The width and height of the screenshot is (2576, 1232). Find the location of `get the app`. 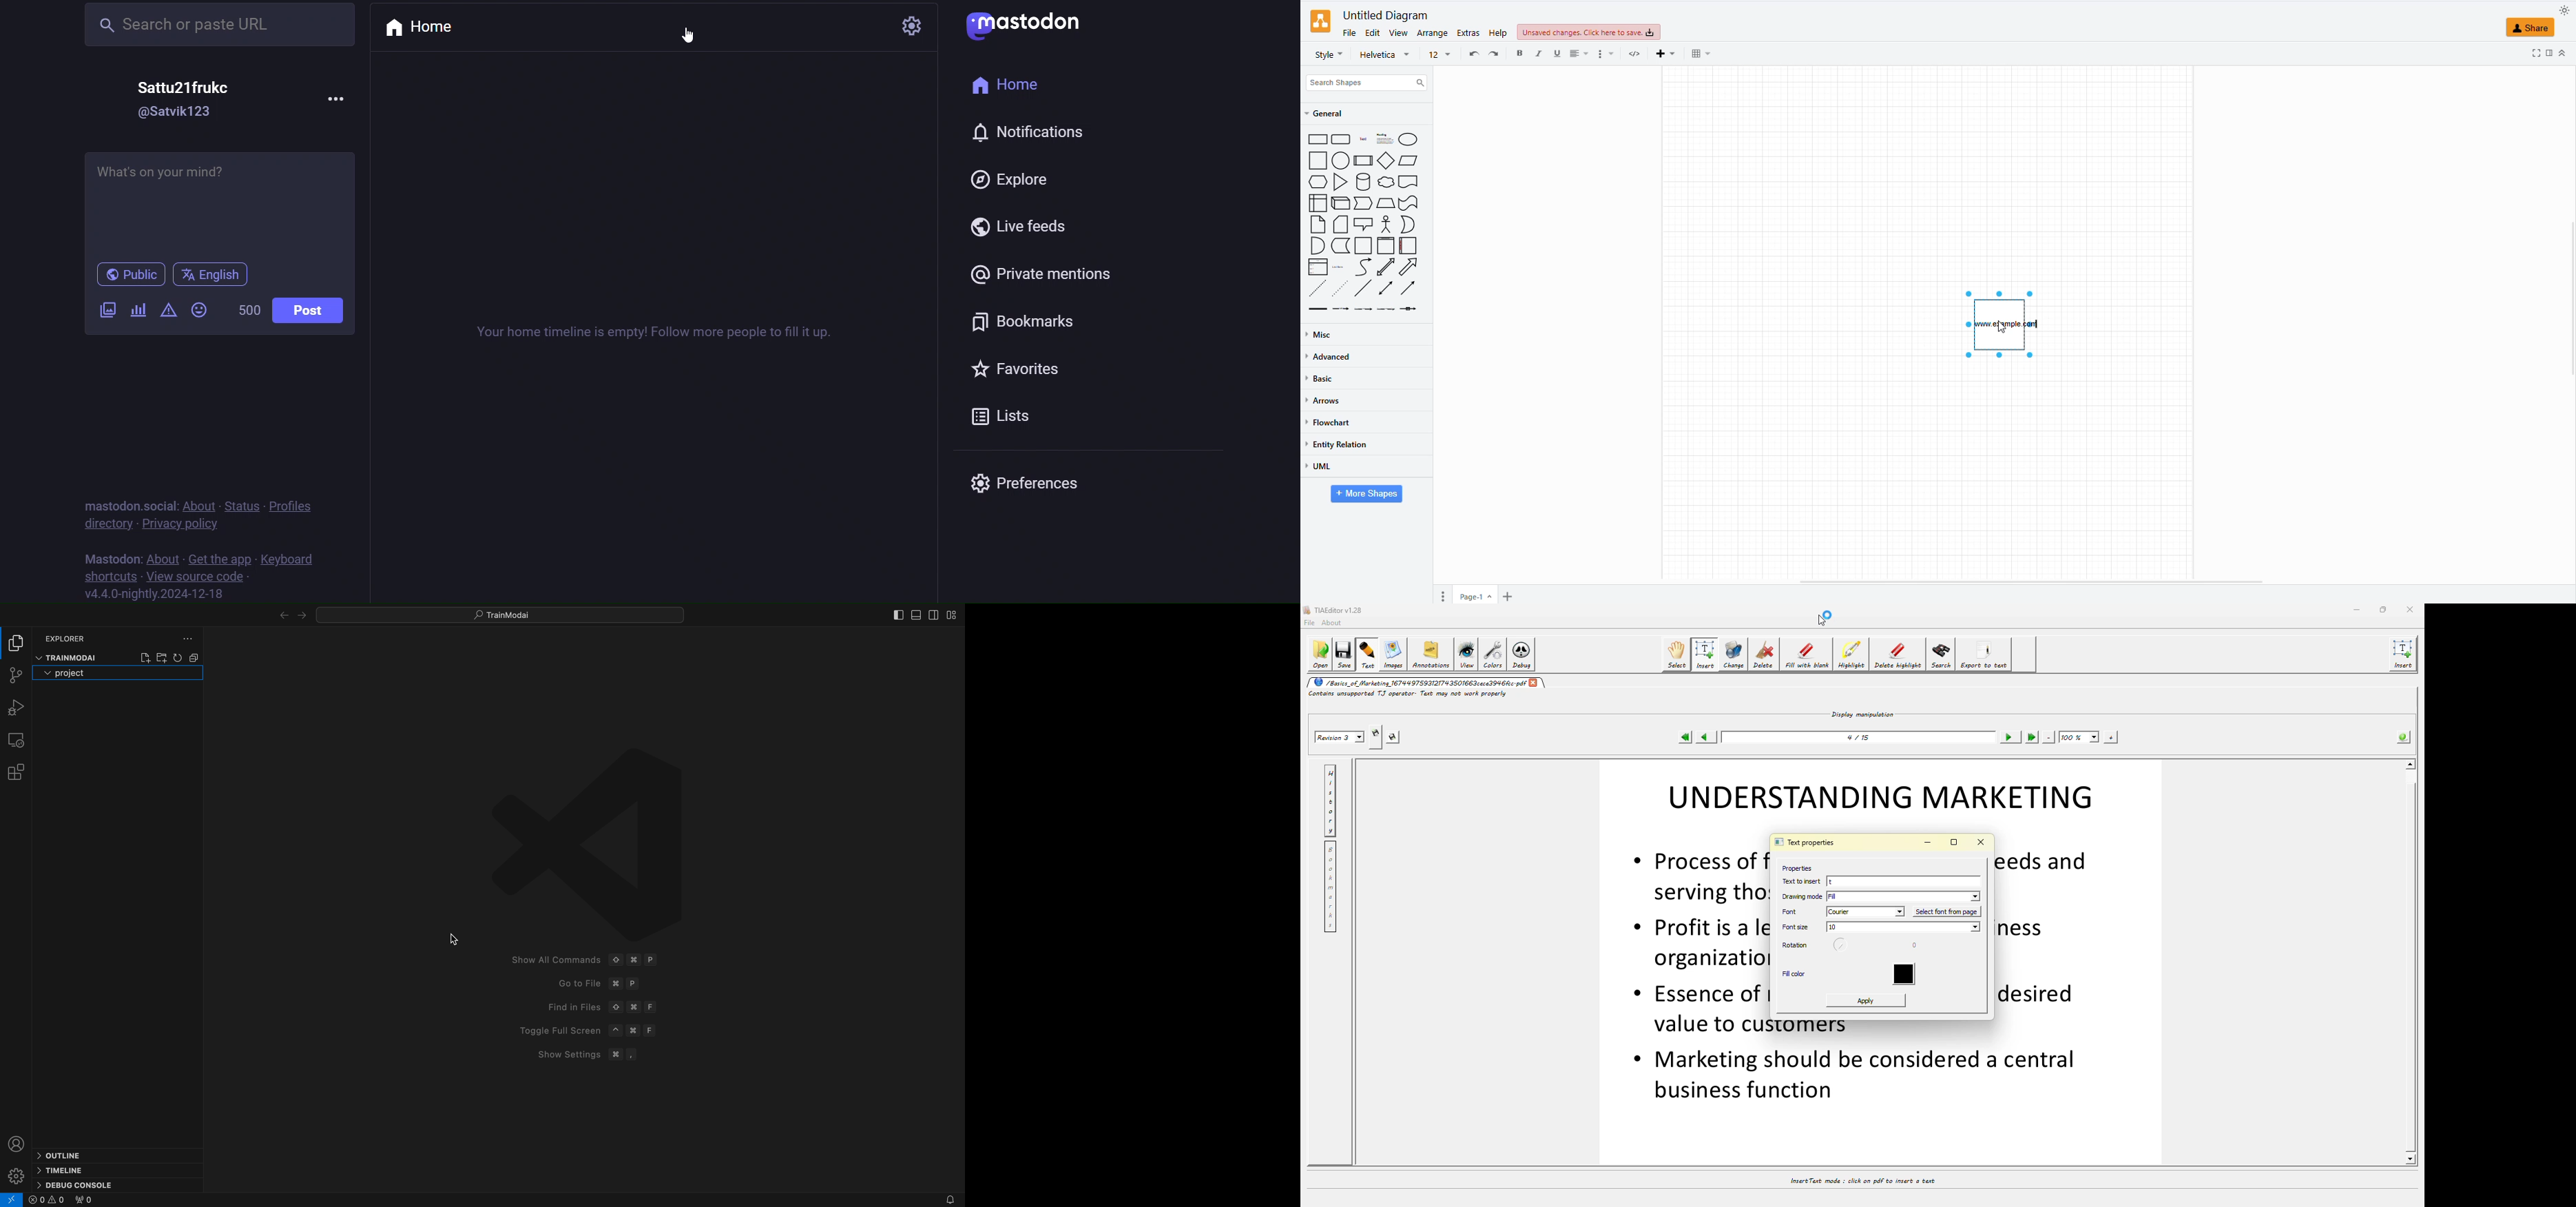

get the app is located at coordinates (220, 560).